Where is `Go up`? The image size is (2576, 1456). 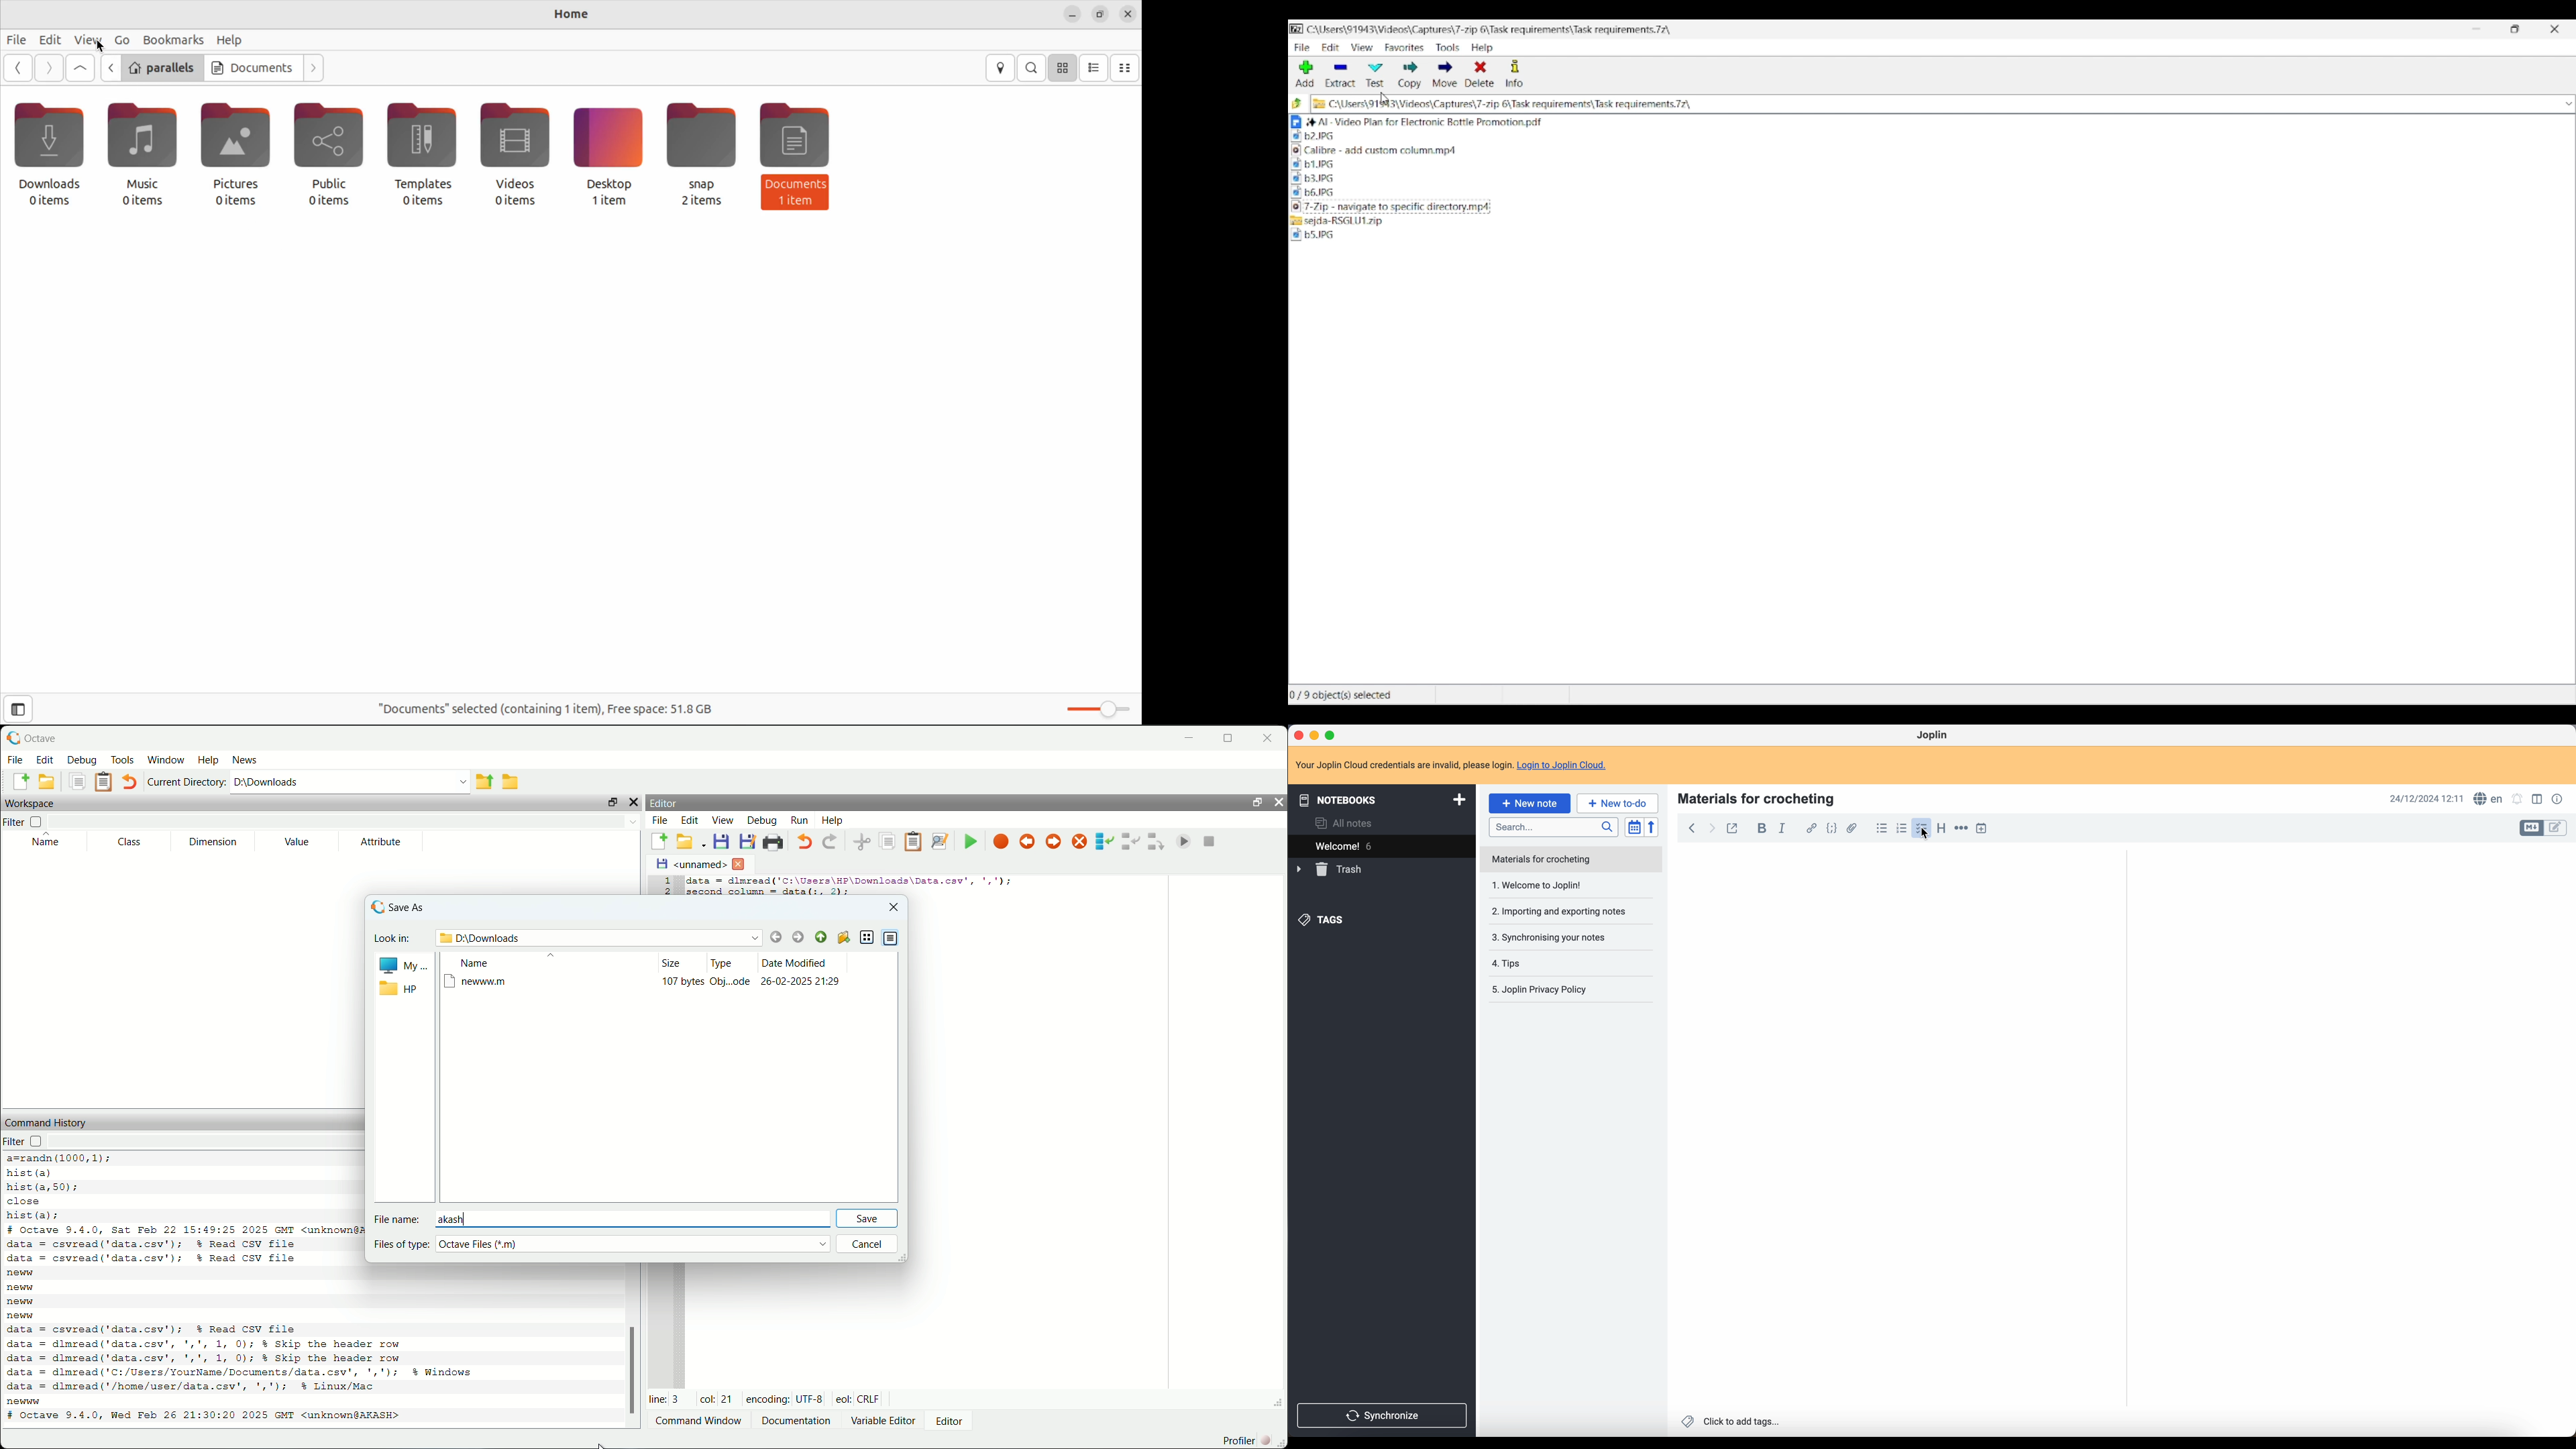 Go up is located at coordinates (82, 67).